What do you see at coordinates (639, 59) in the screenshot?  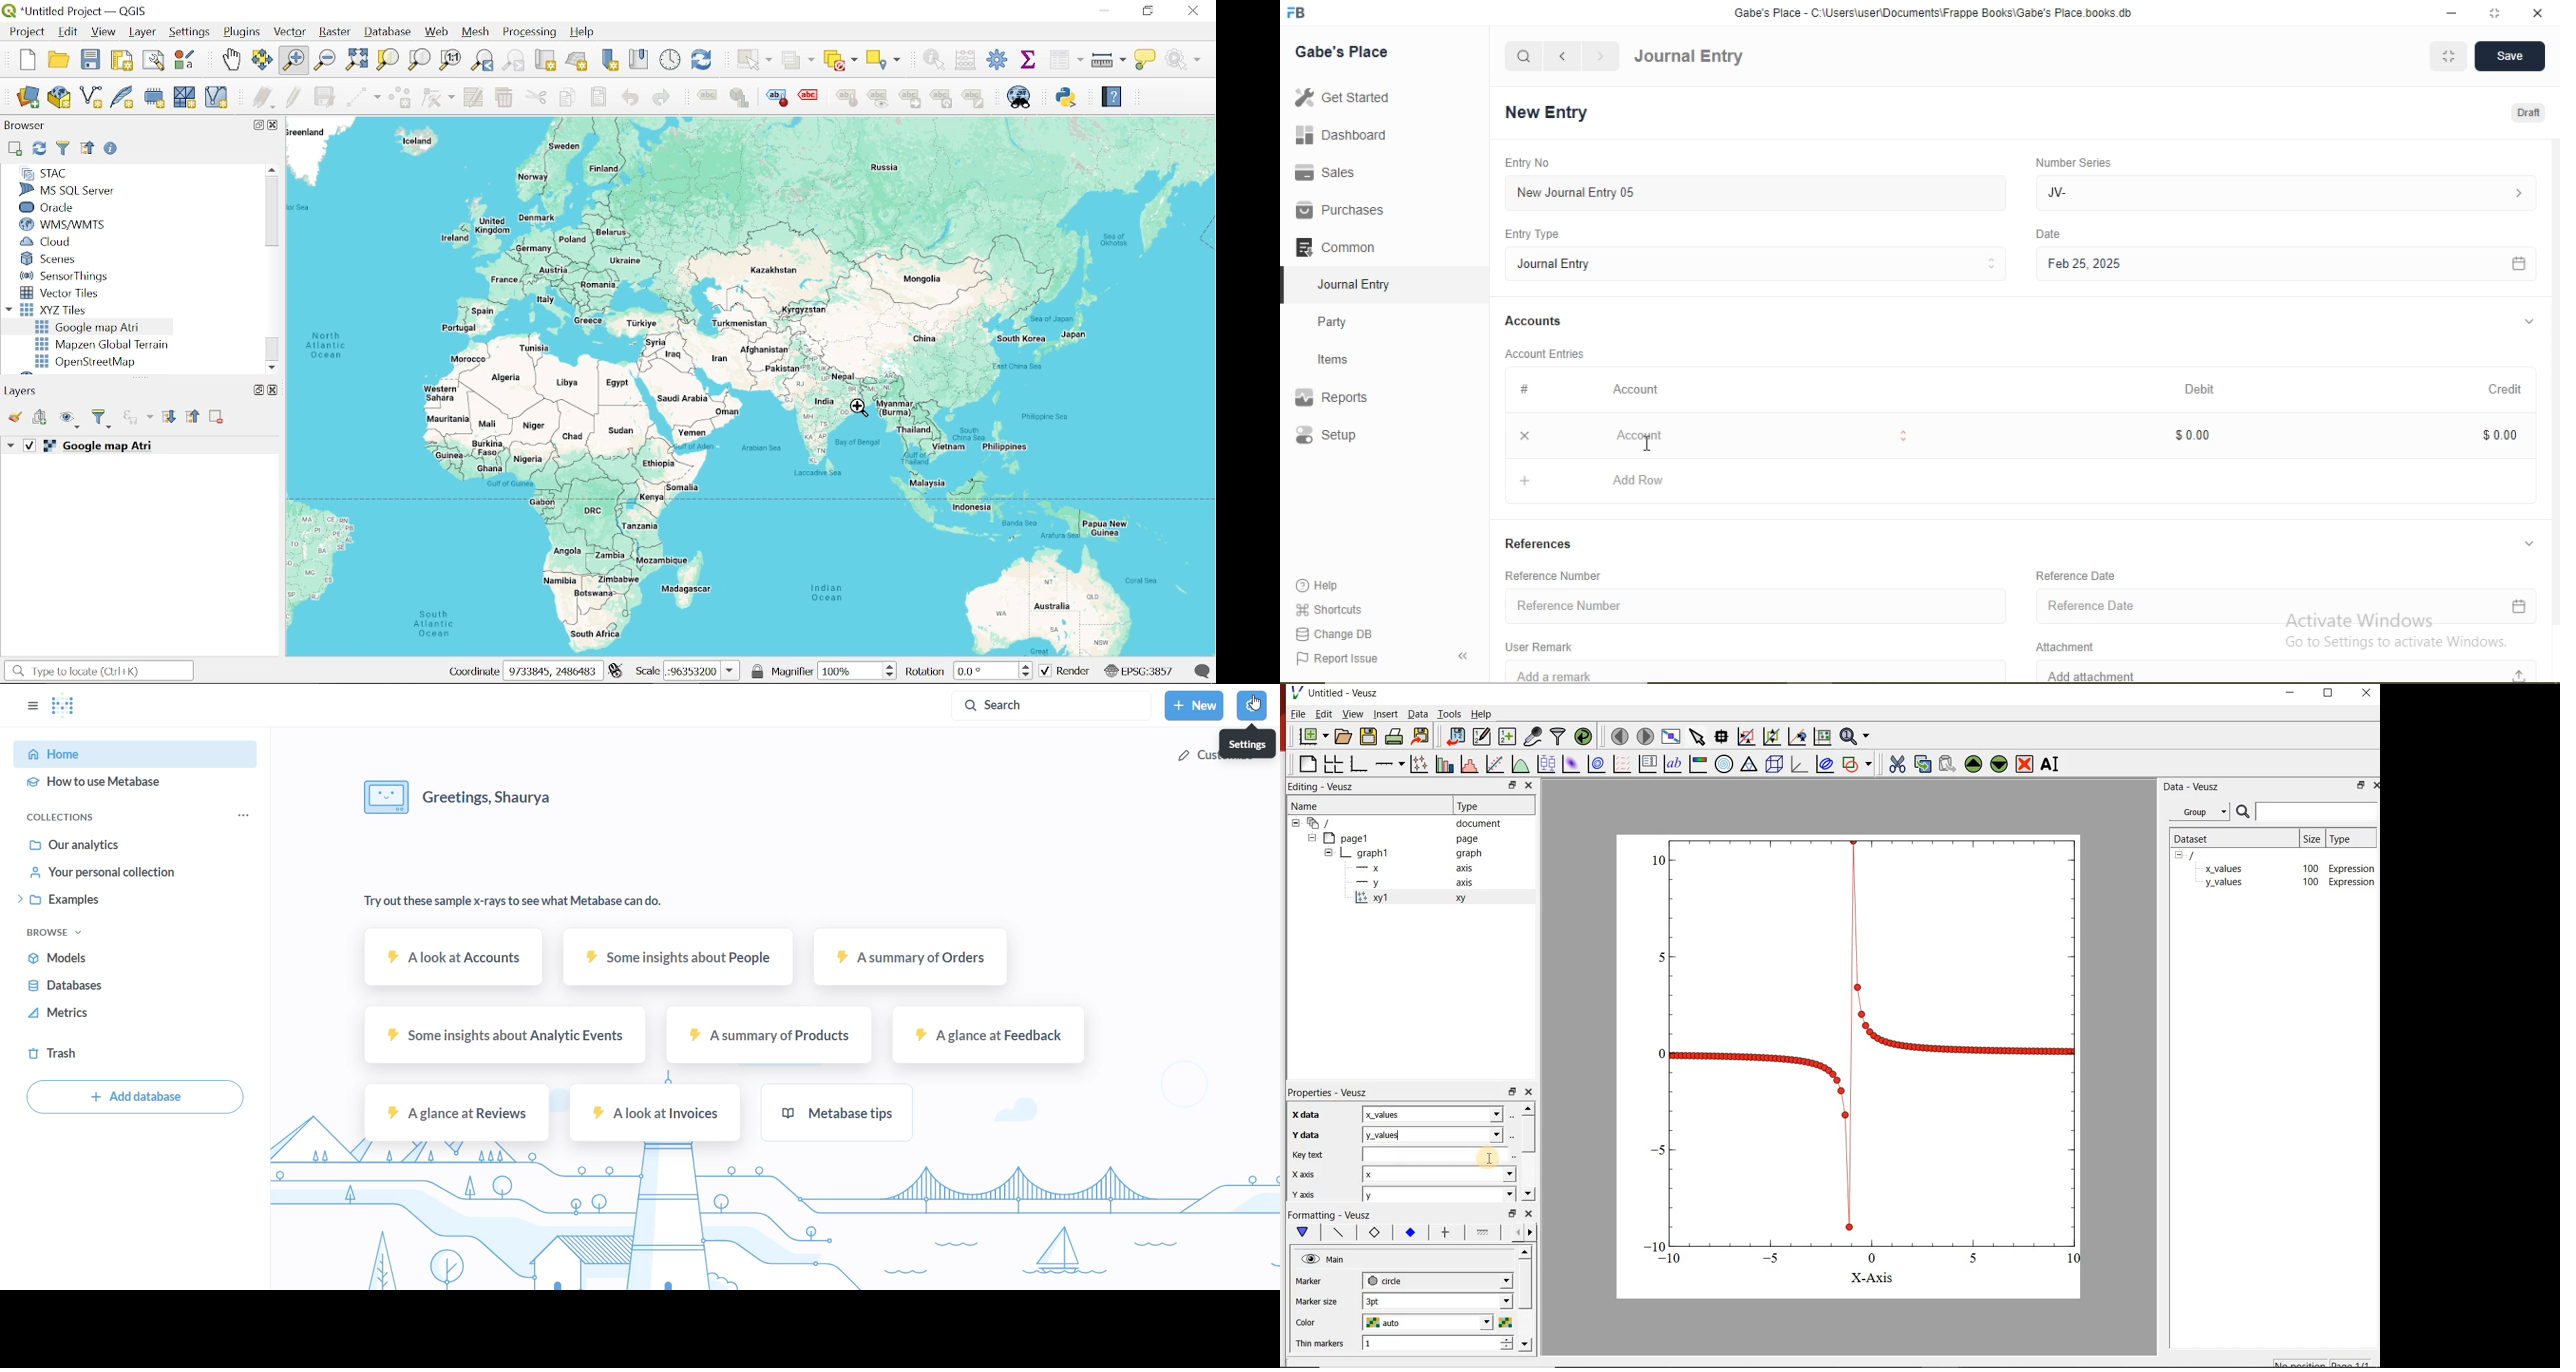 I see `Show special bookmark` at bounding box center [639, 59].